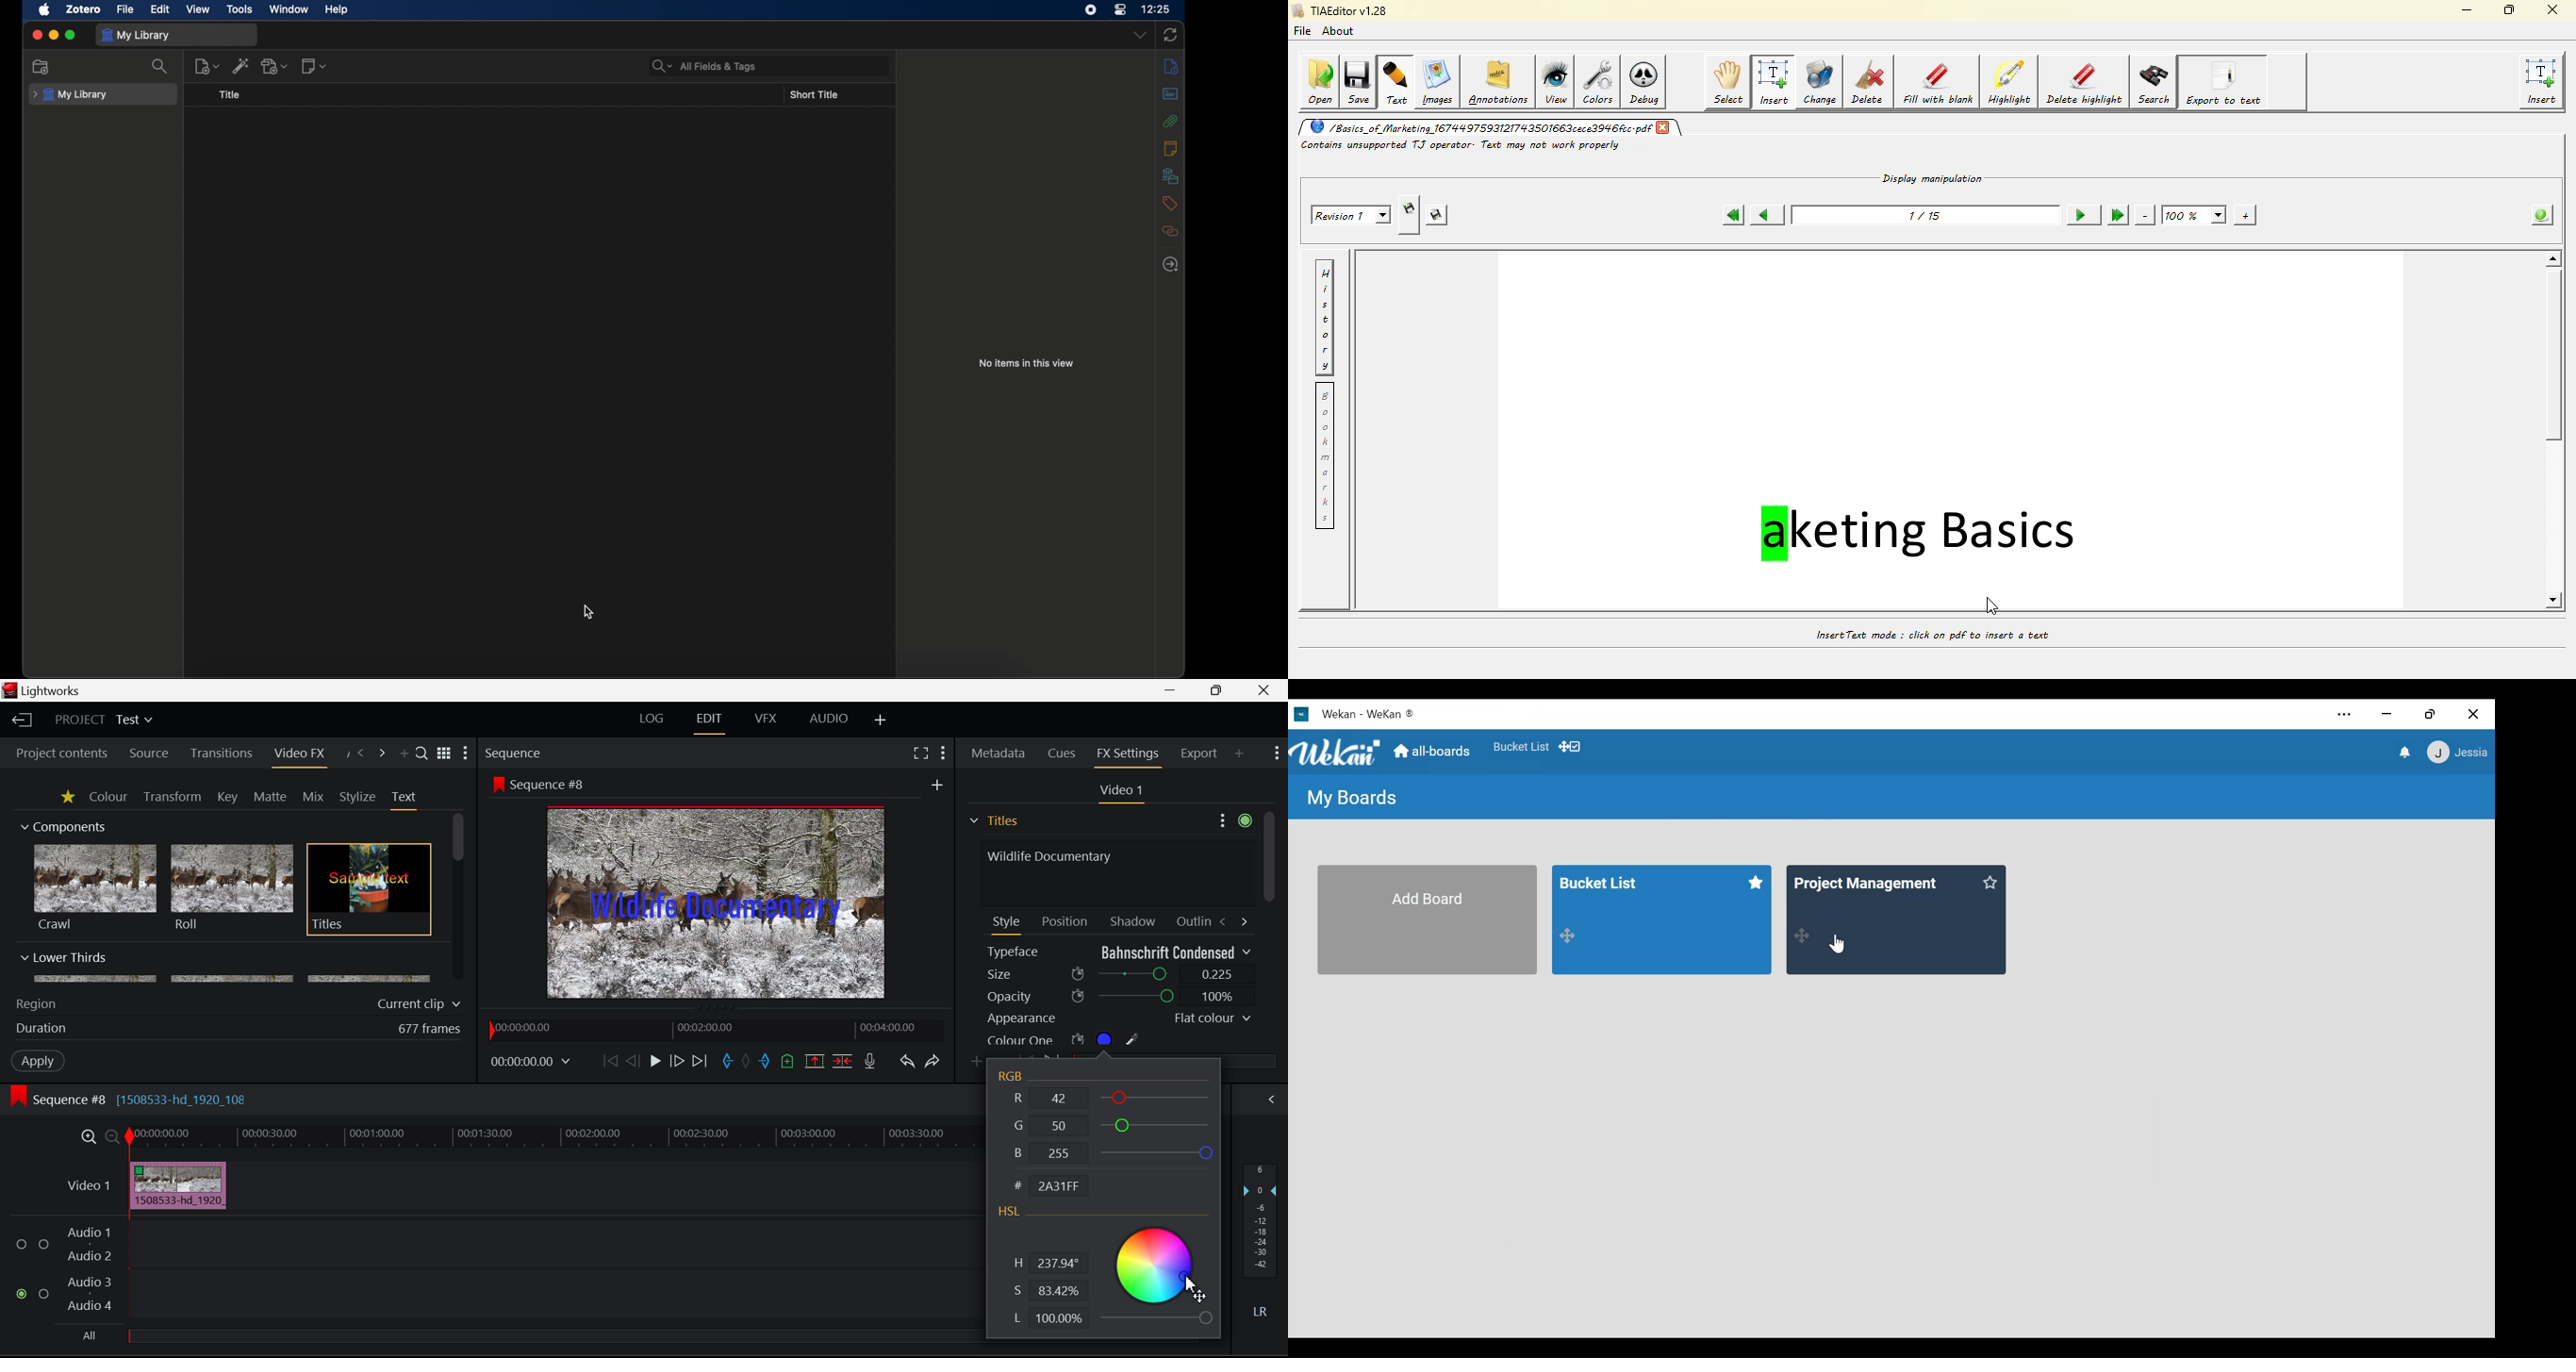 The image size is (2576, 1372). I want to click on close, so click(2551, 9).